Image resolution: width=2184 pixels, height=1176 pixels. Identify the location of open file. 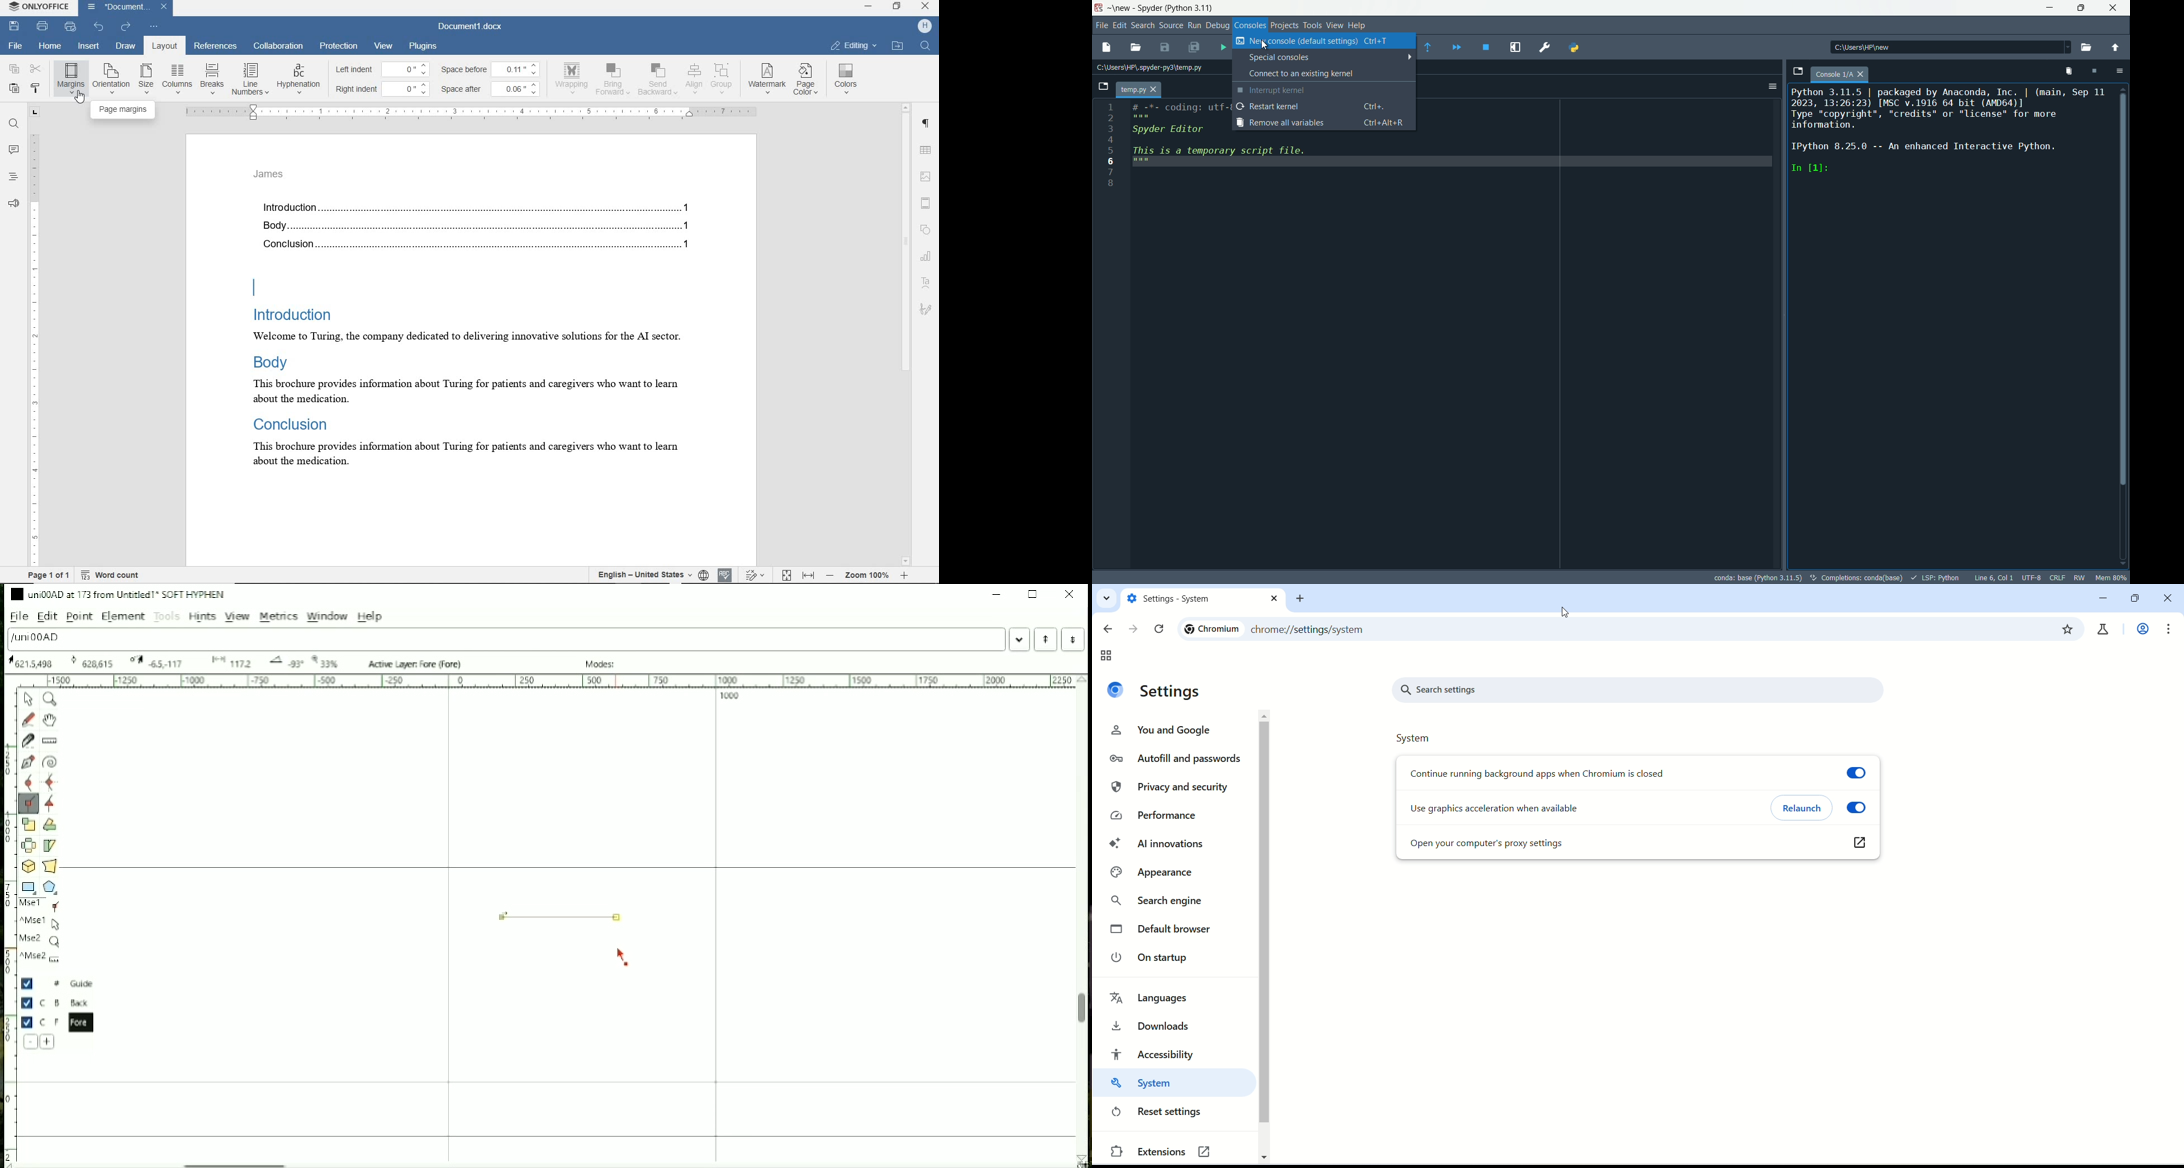
(1135, 48).